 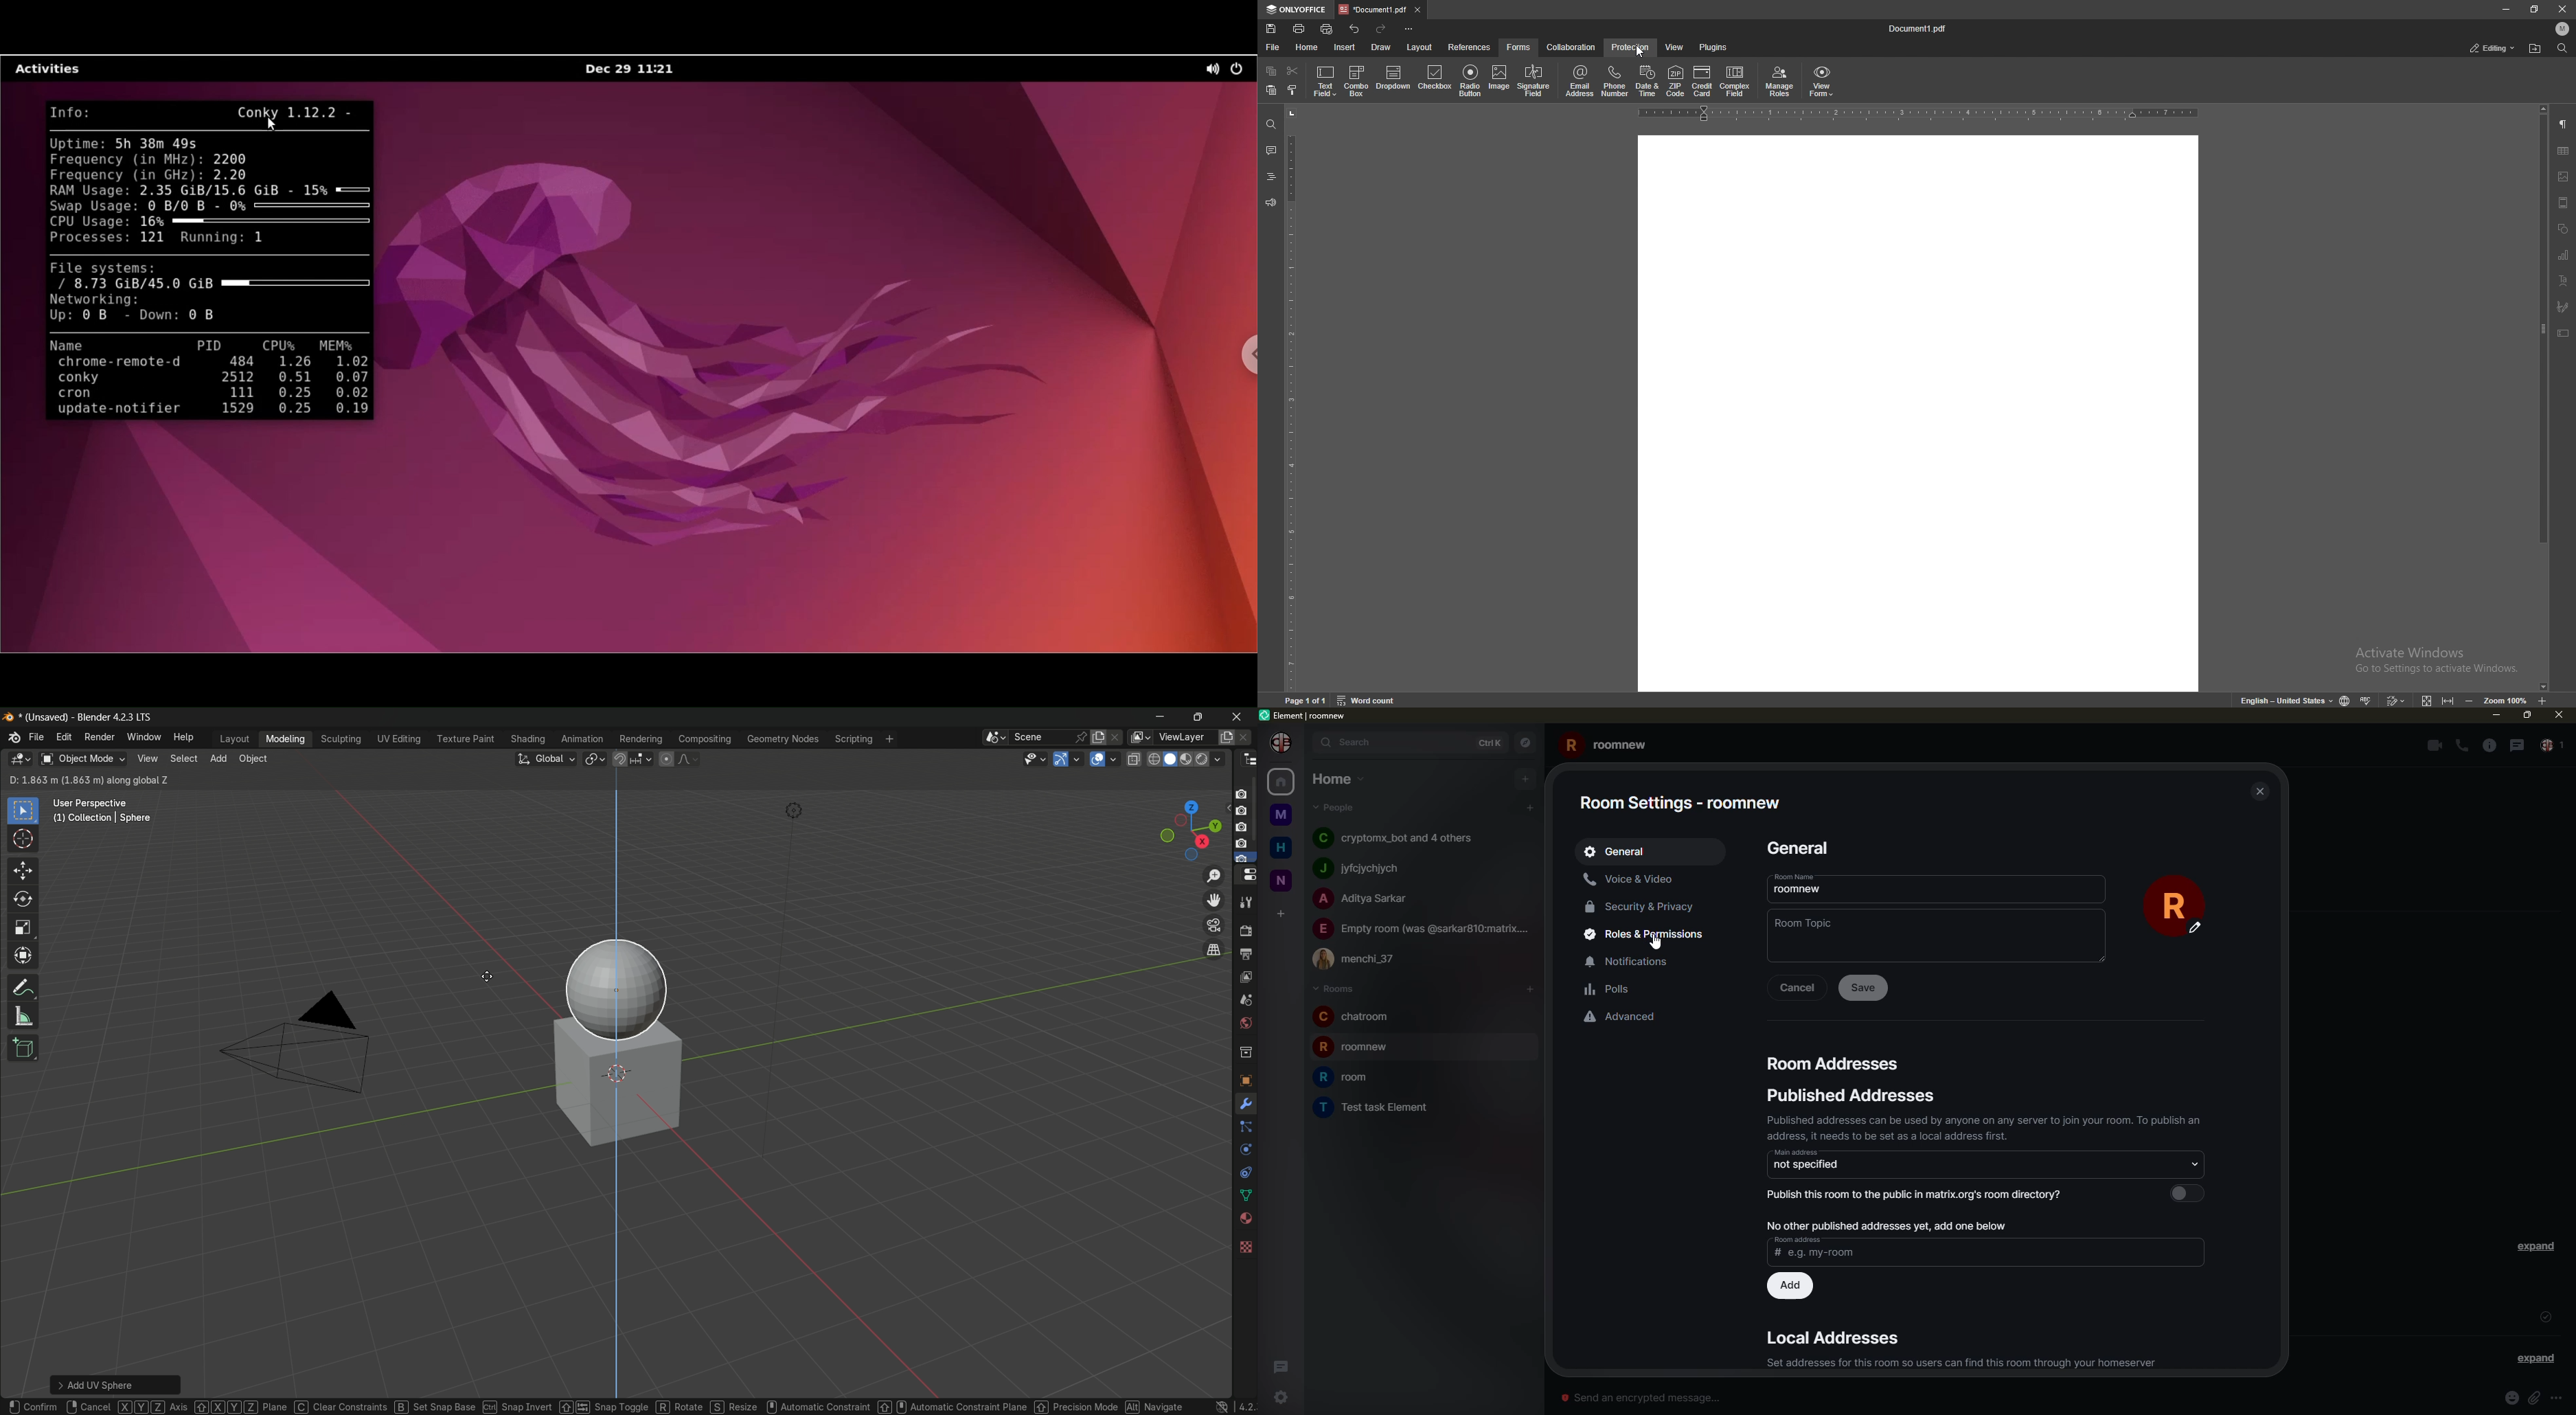 I want to click on pin scene to workplace, so click(x=1082, y=738).